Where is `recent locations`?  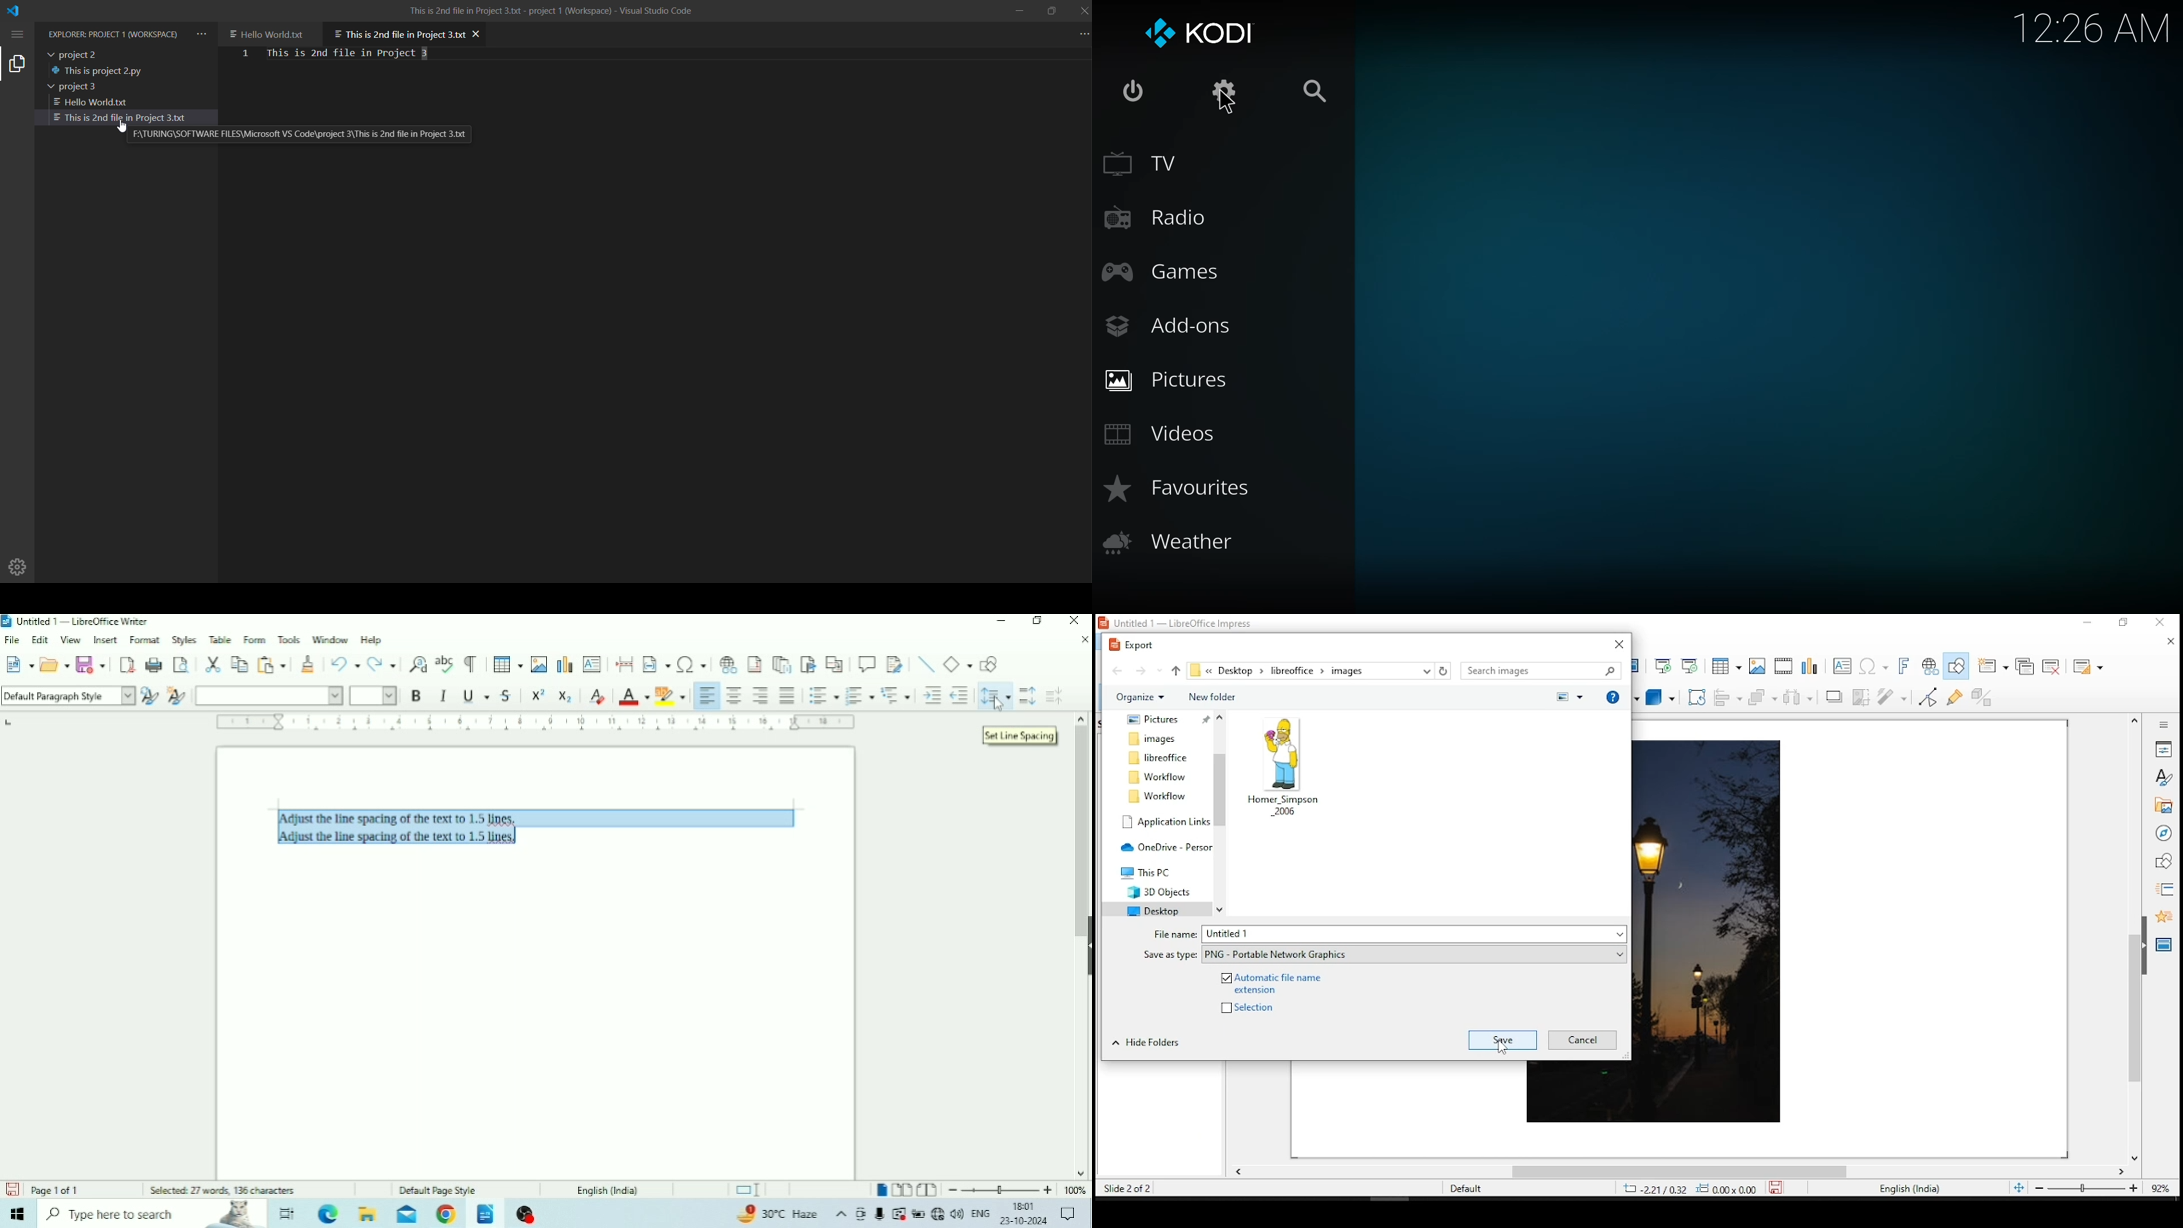 recent locations is located at coordinates (1427, 670).